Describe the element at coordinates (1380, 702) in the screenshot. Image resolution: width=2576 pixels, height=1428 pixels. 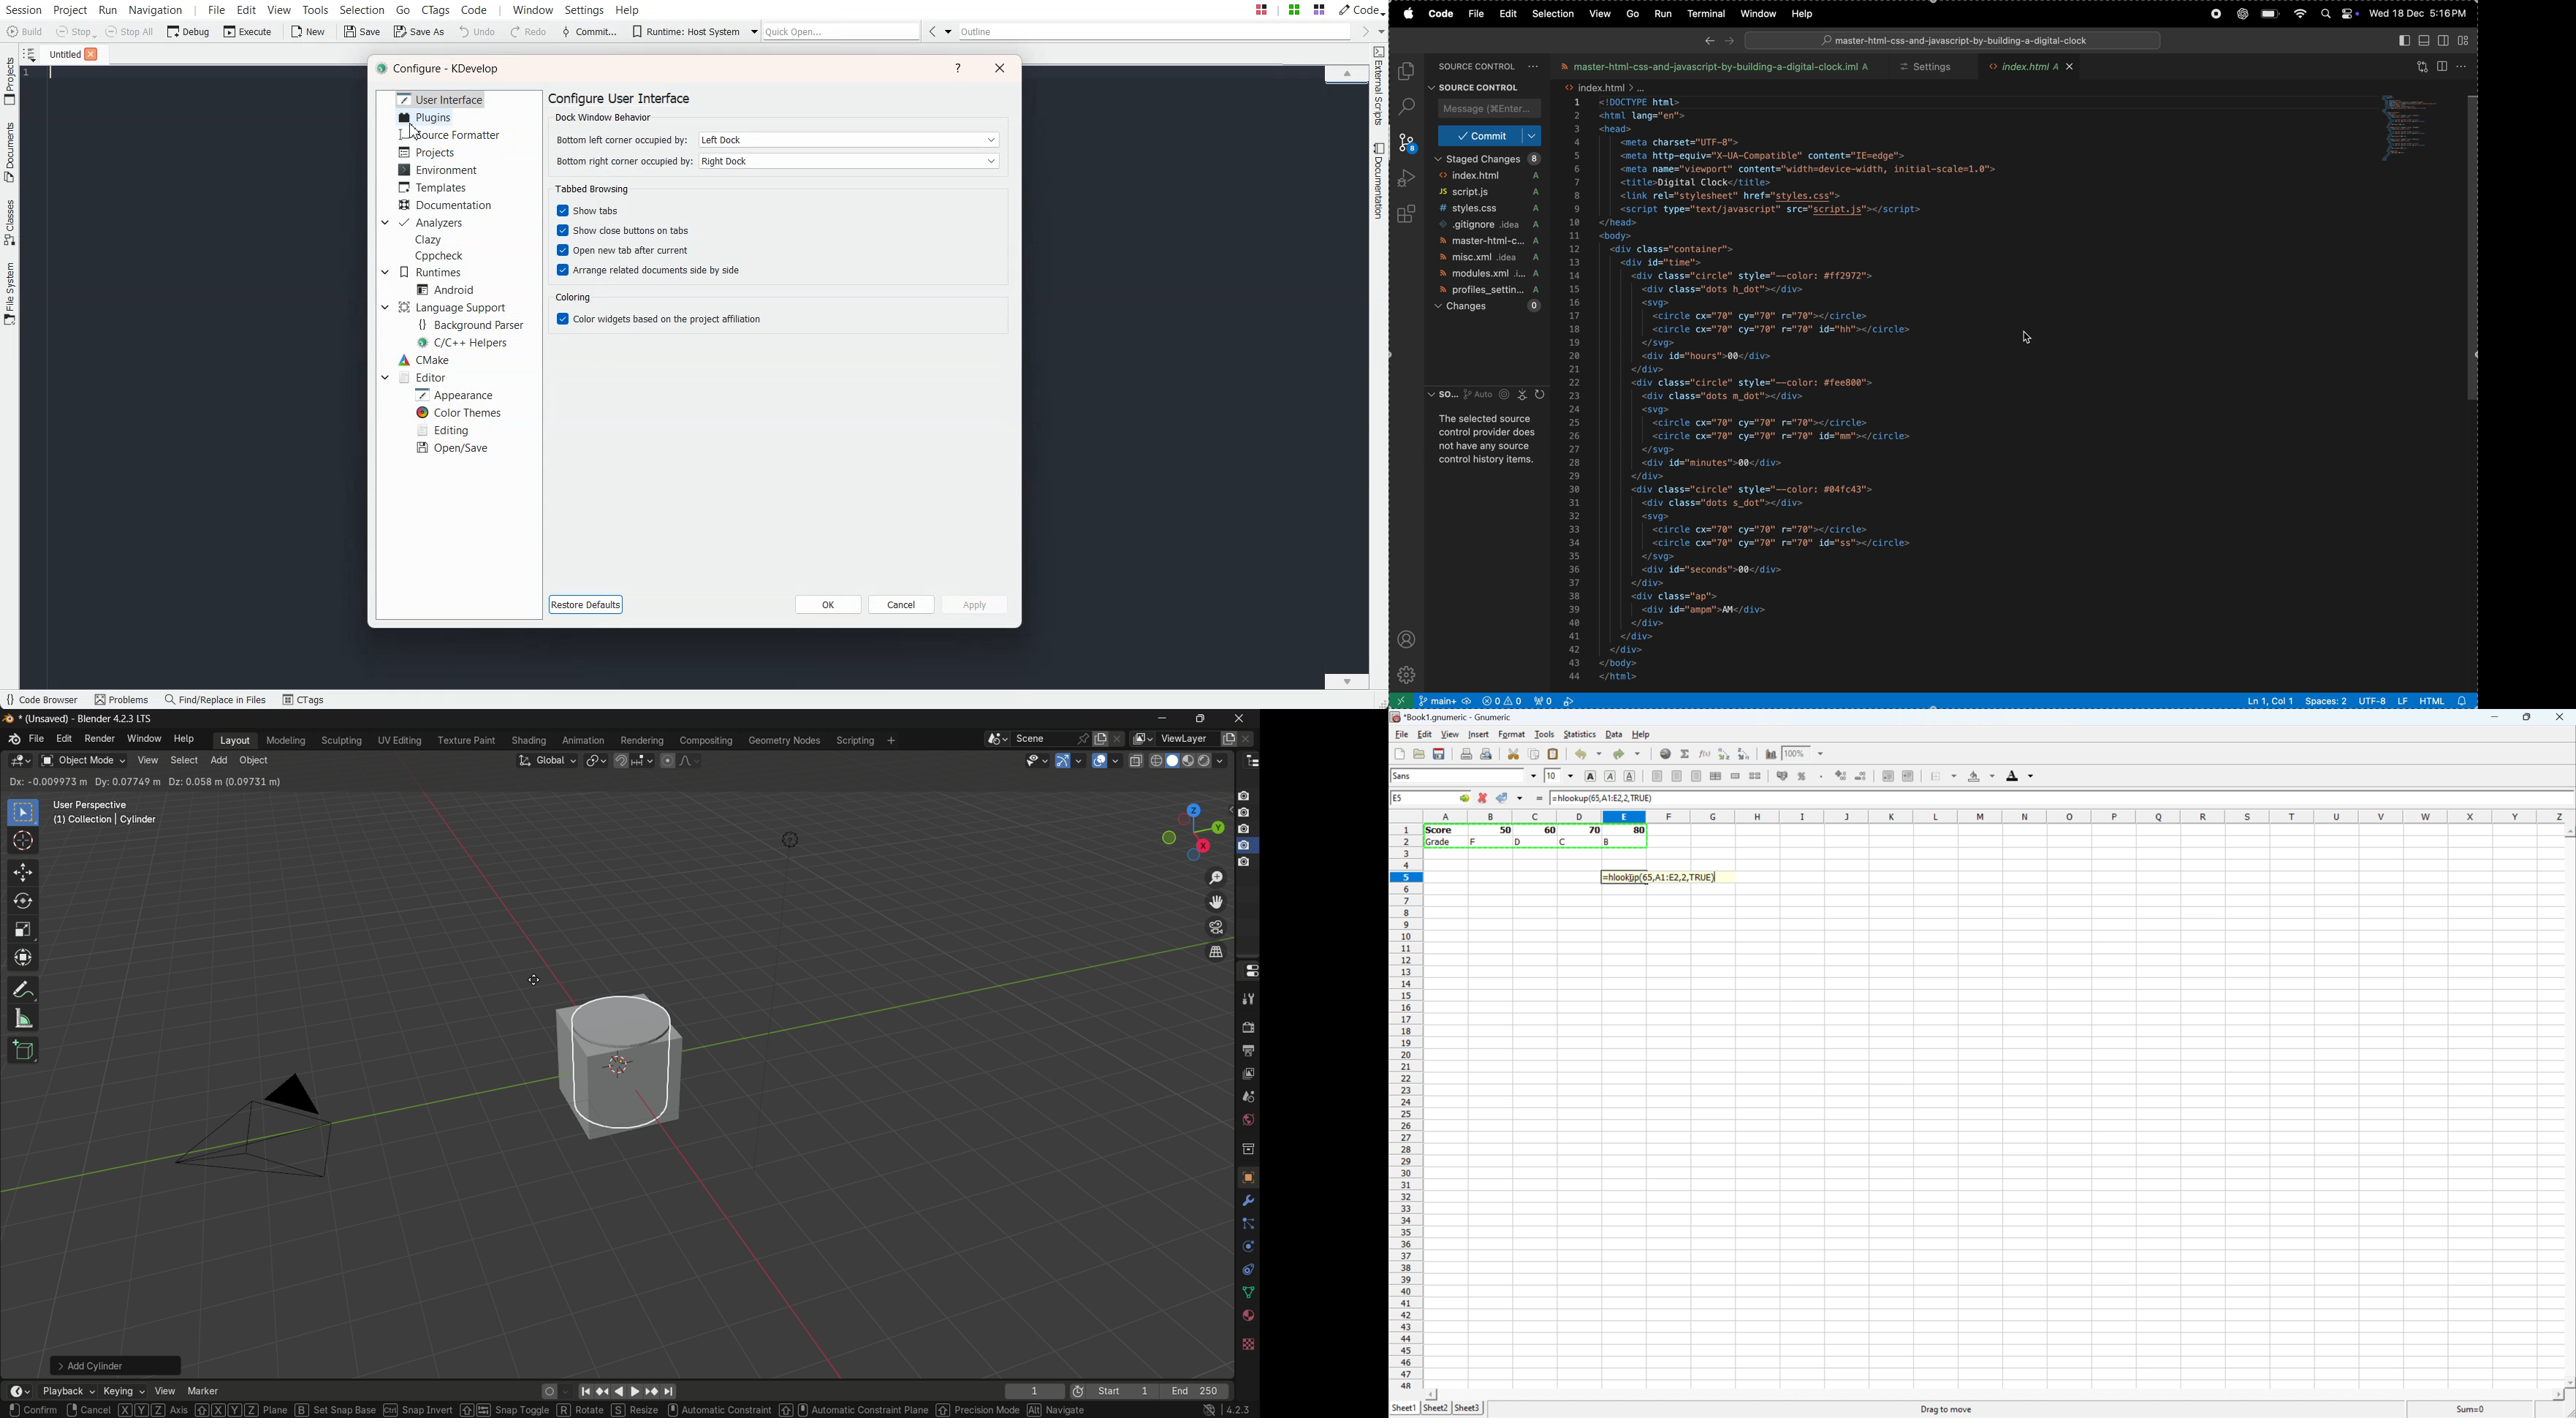
I see `Slide Shifter` at that location.